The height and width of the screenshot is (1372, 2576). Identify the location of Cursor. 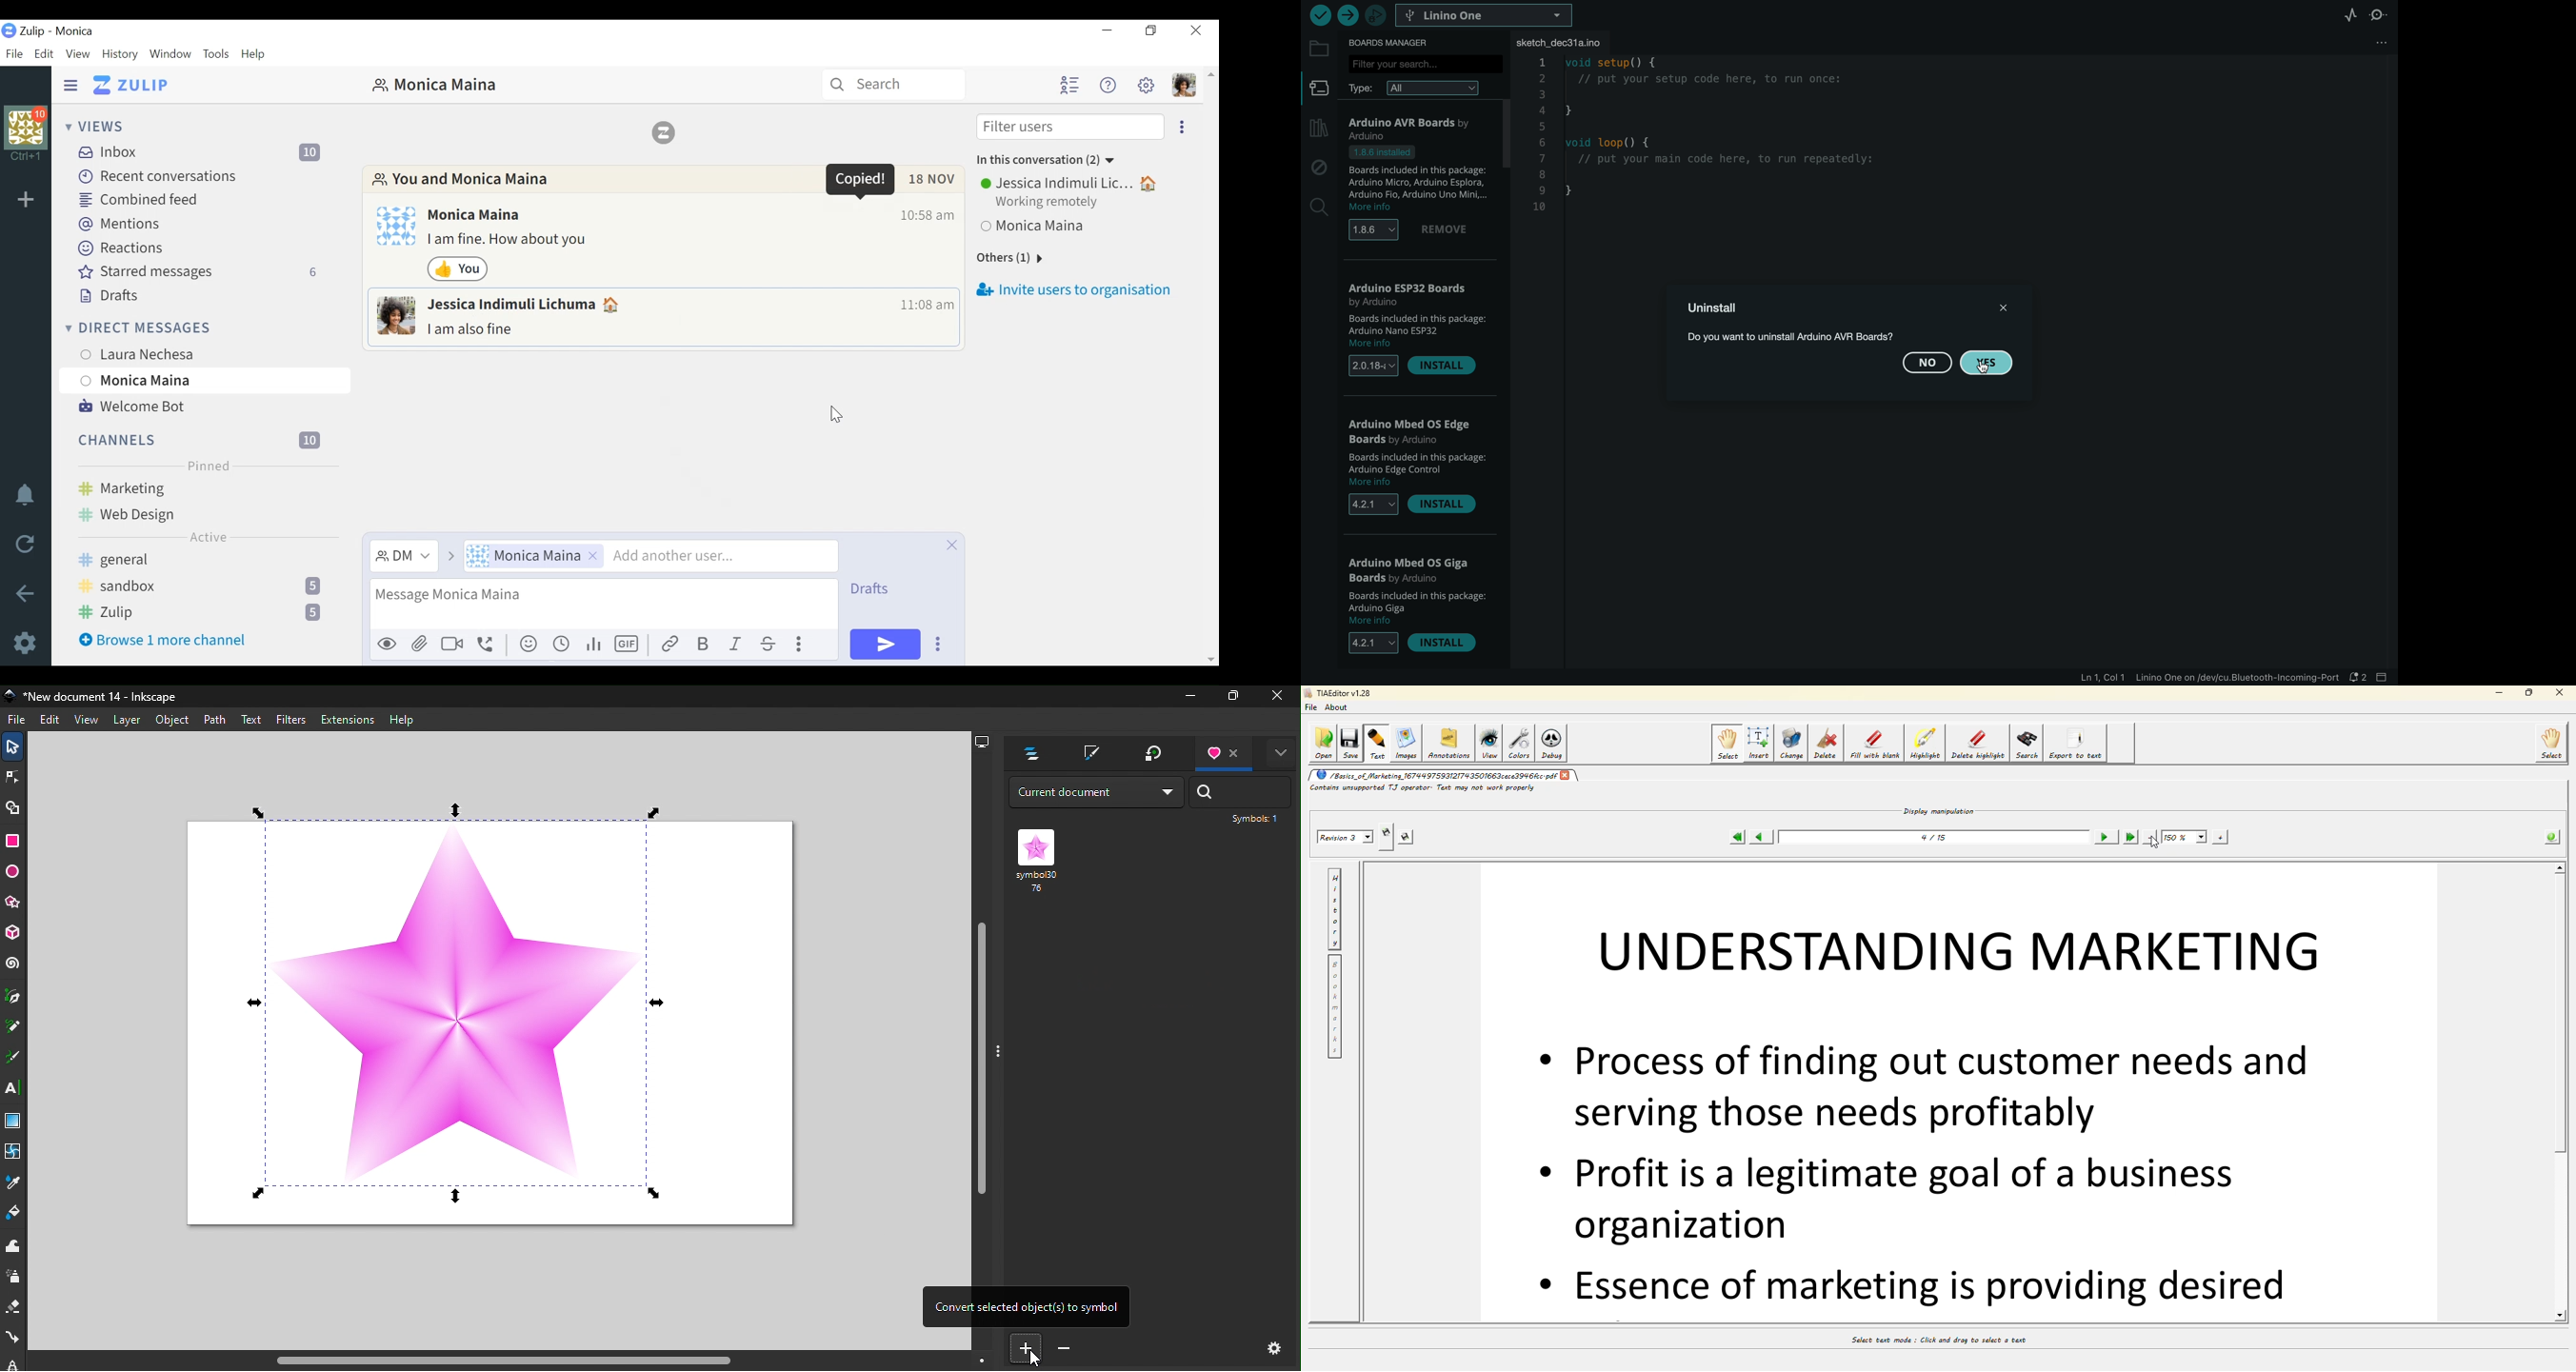
(834, 416).